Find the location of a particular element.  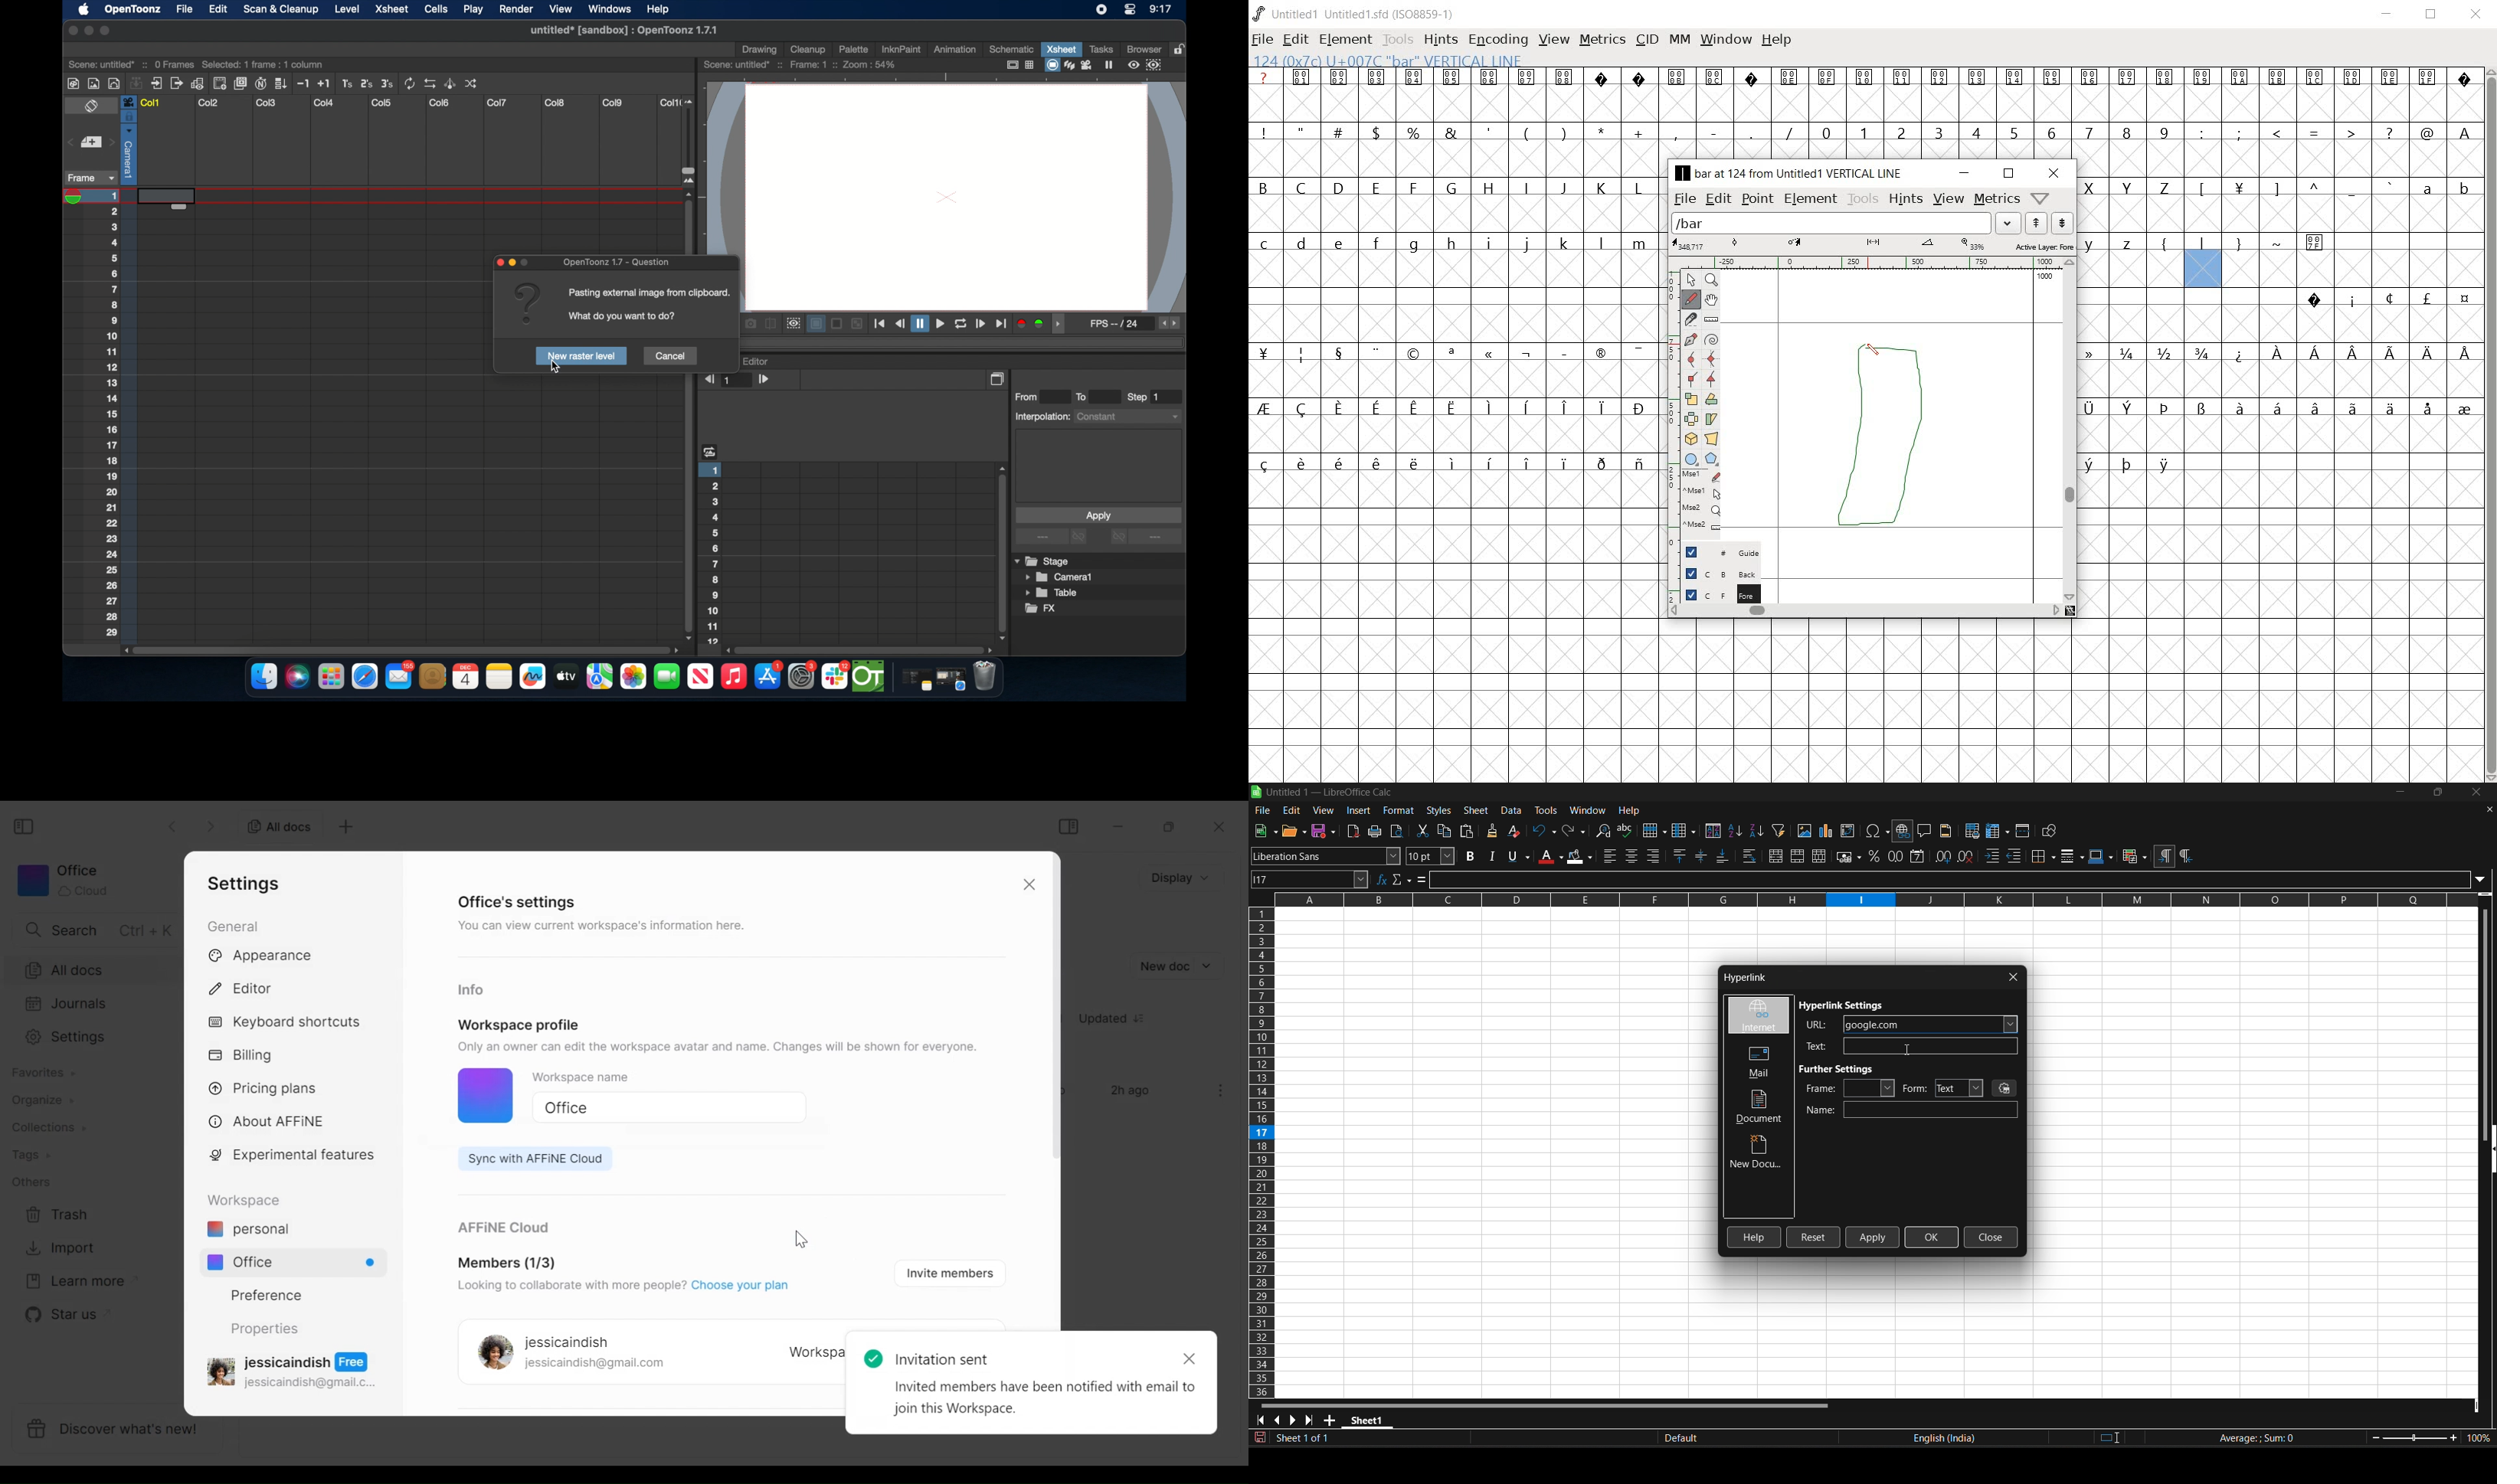

contacts is located at coordinates (433, 677).